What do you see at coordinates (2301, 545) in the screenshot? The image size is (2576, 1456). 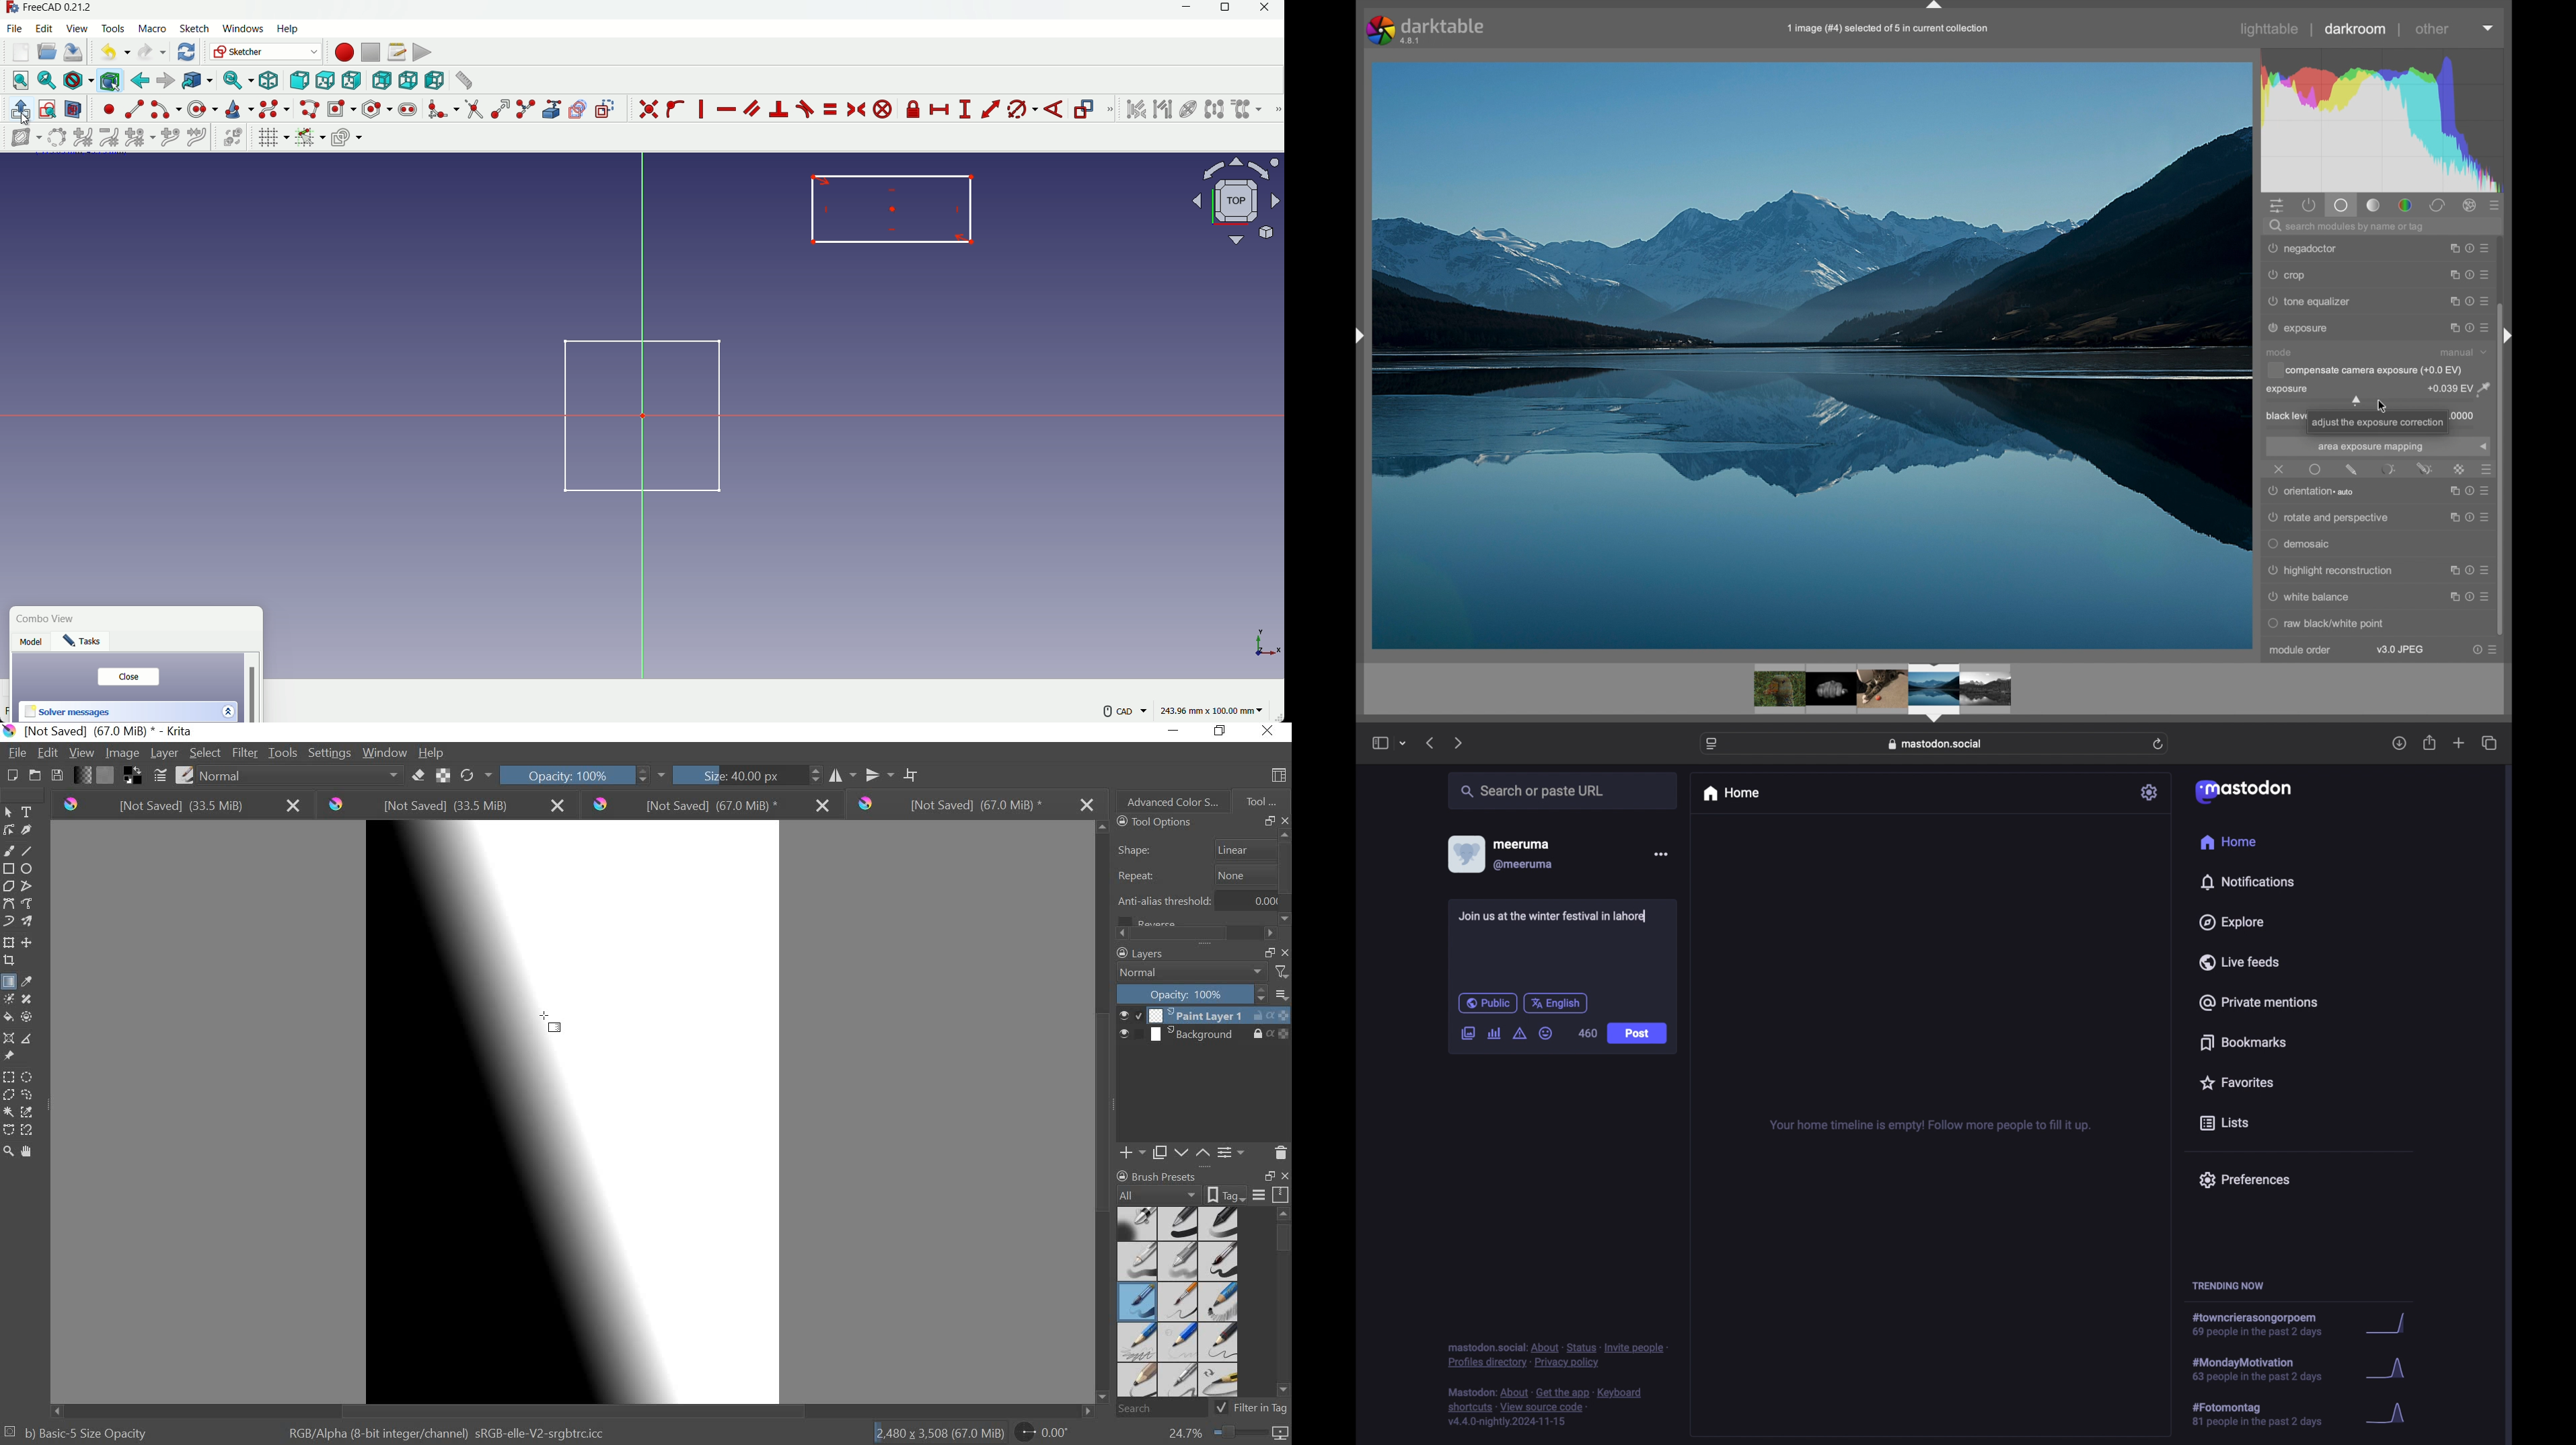 I see `demosaic` at bounding box center [2301, 545].